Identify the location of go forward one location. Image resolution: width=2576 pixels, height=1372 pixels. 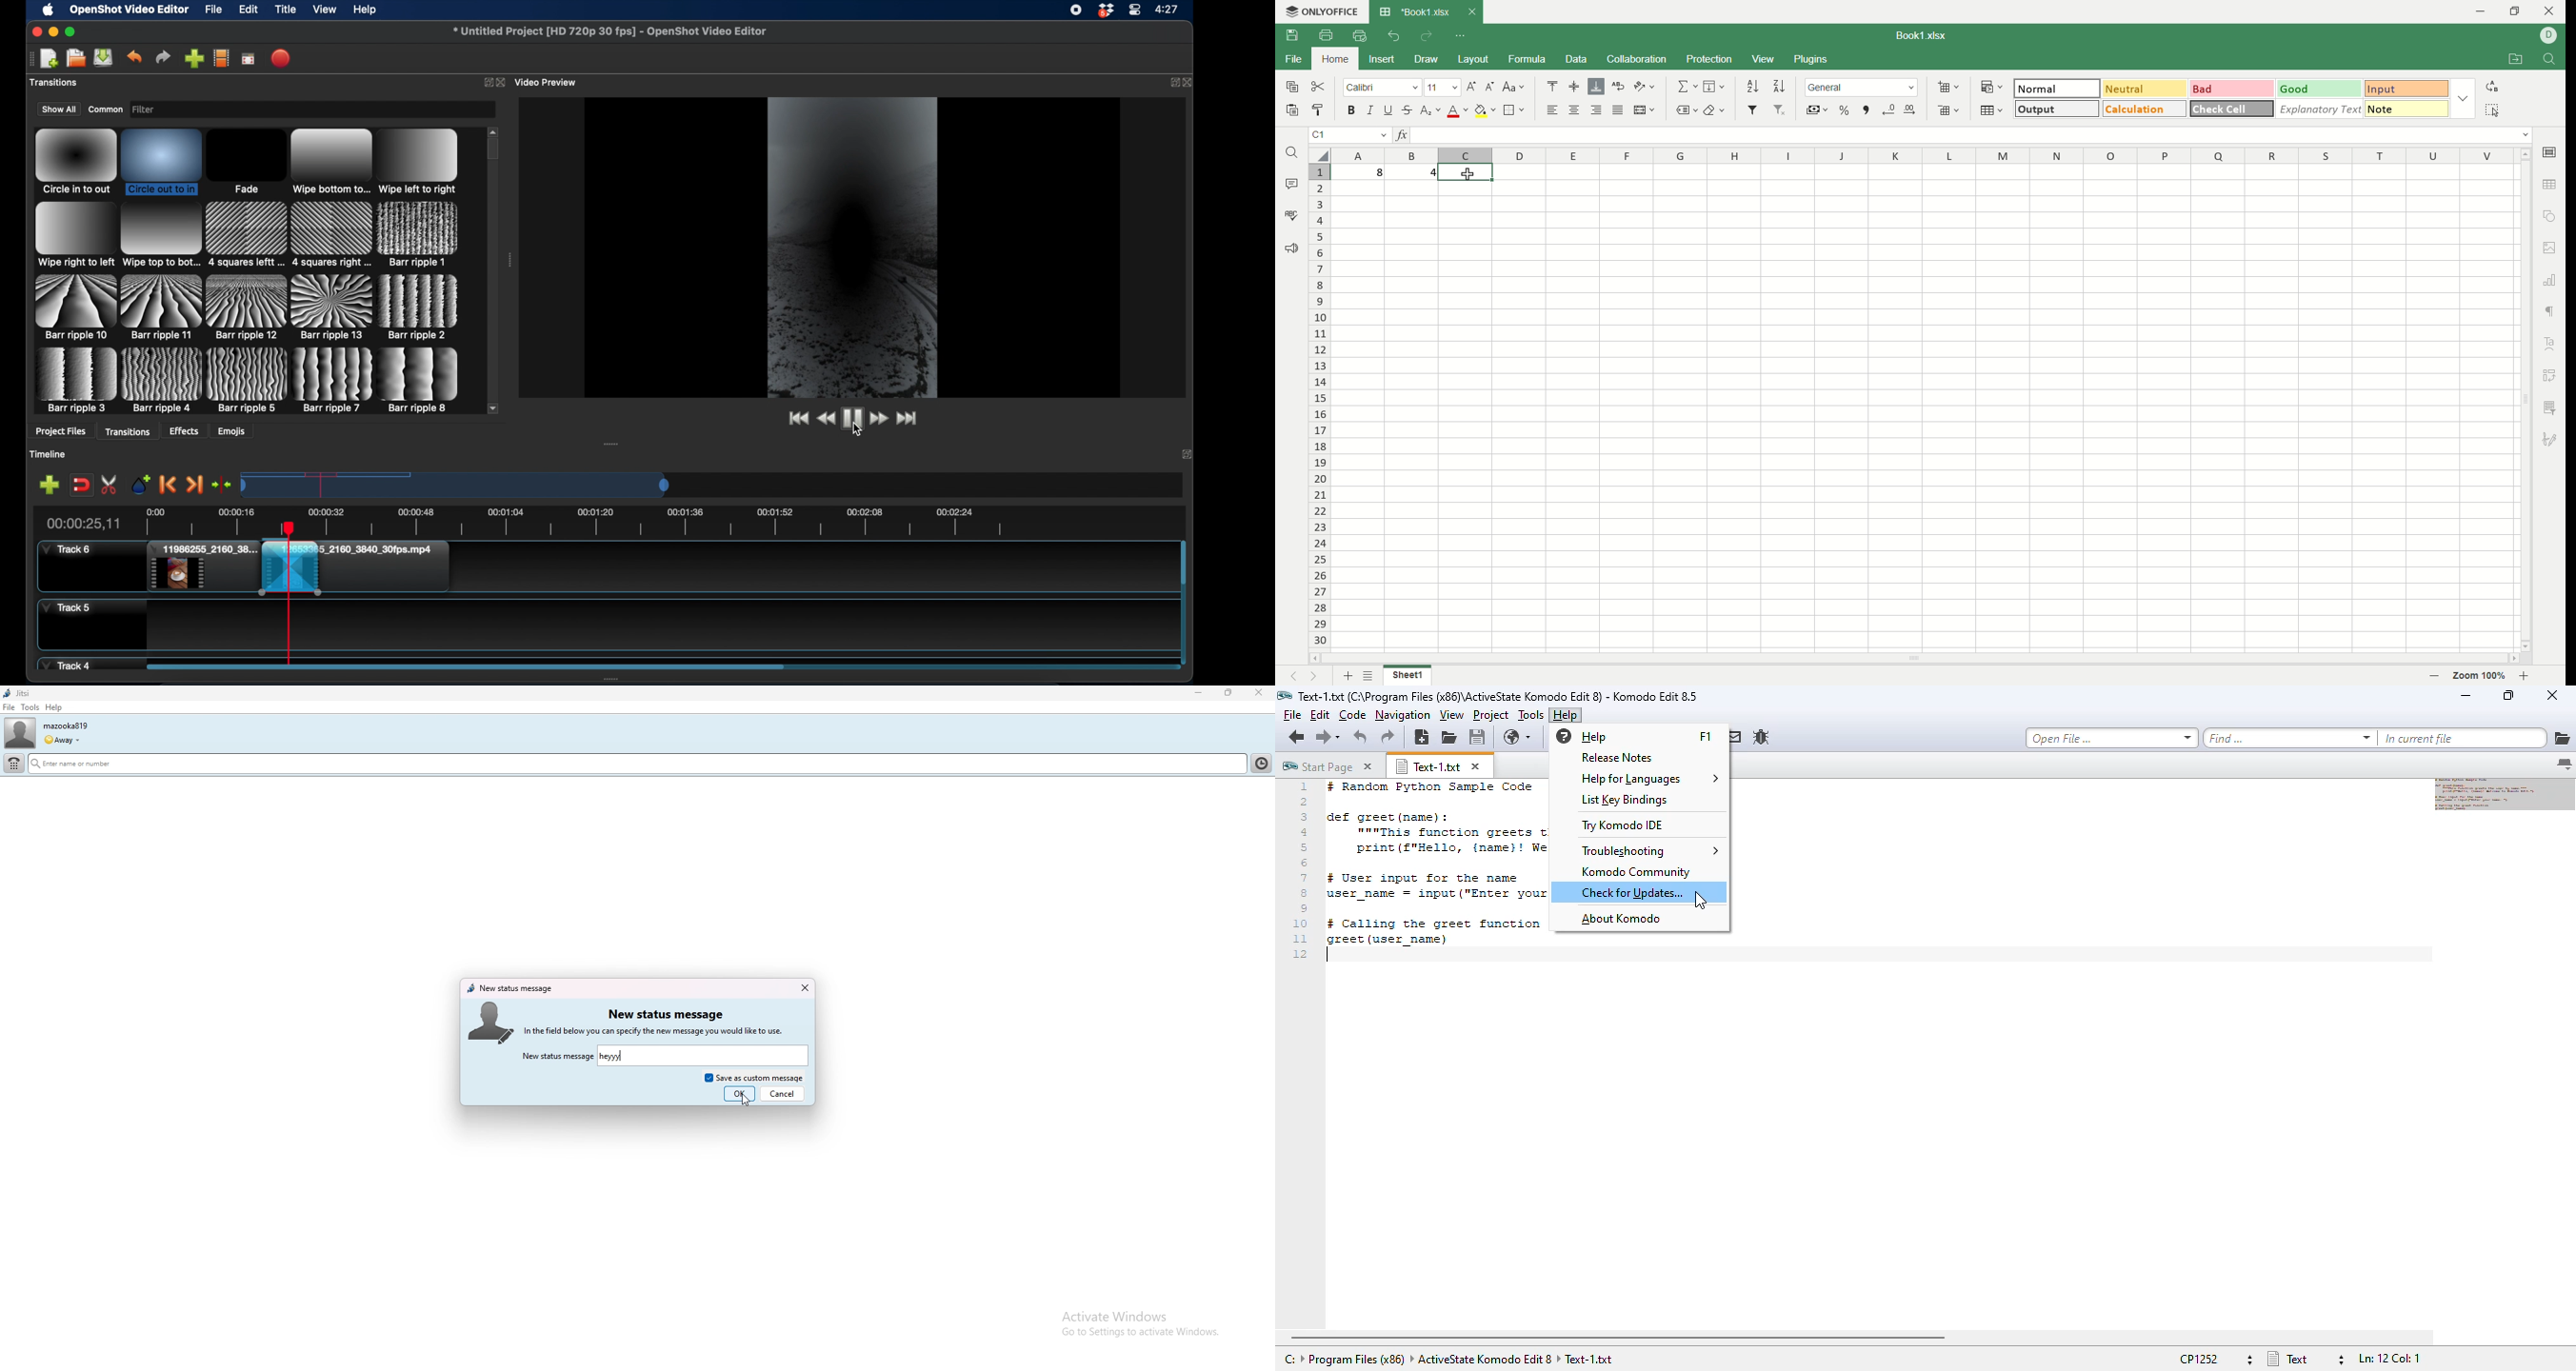
(1322, 736).